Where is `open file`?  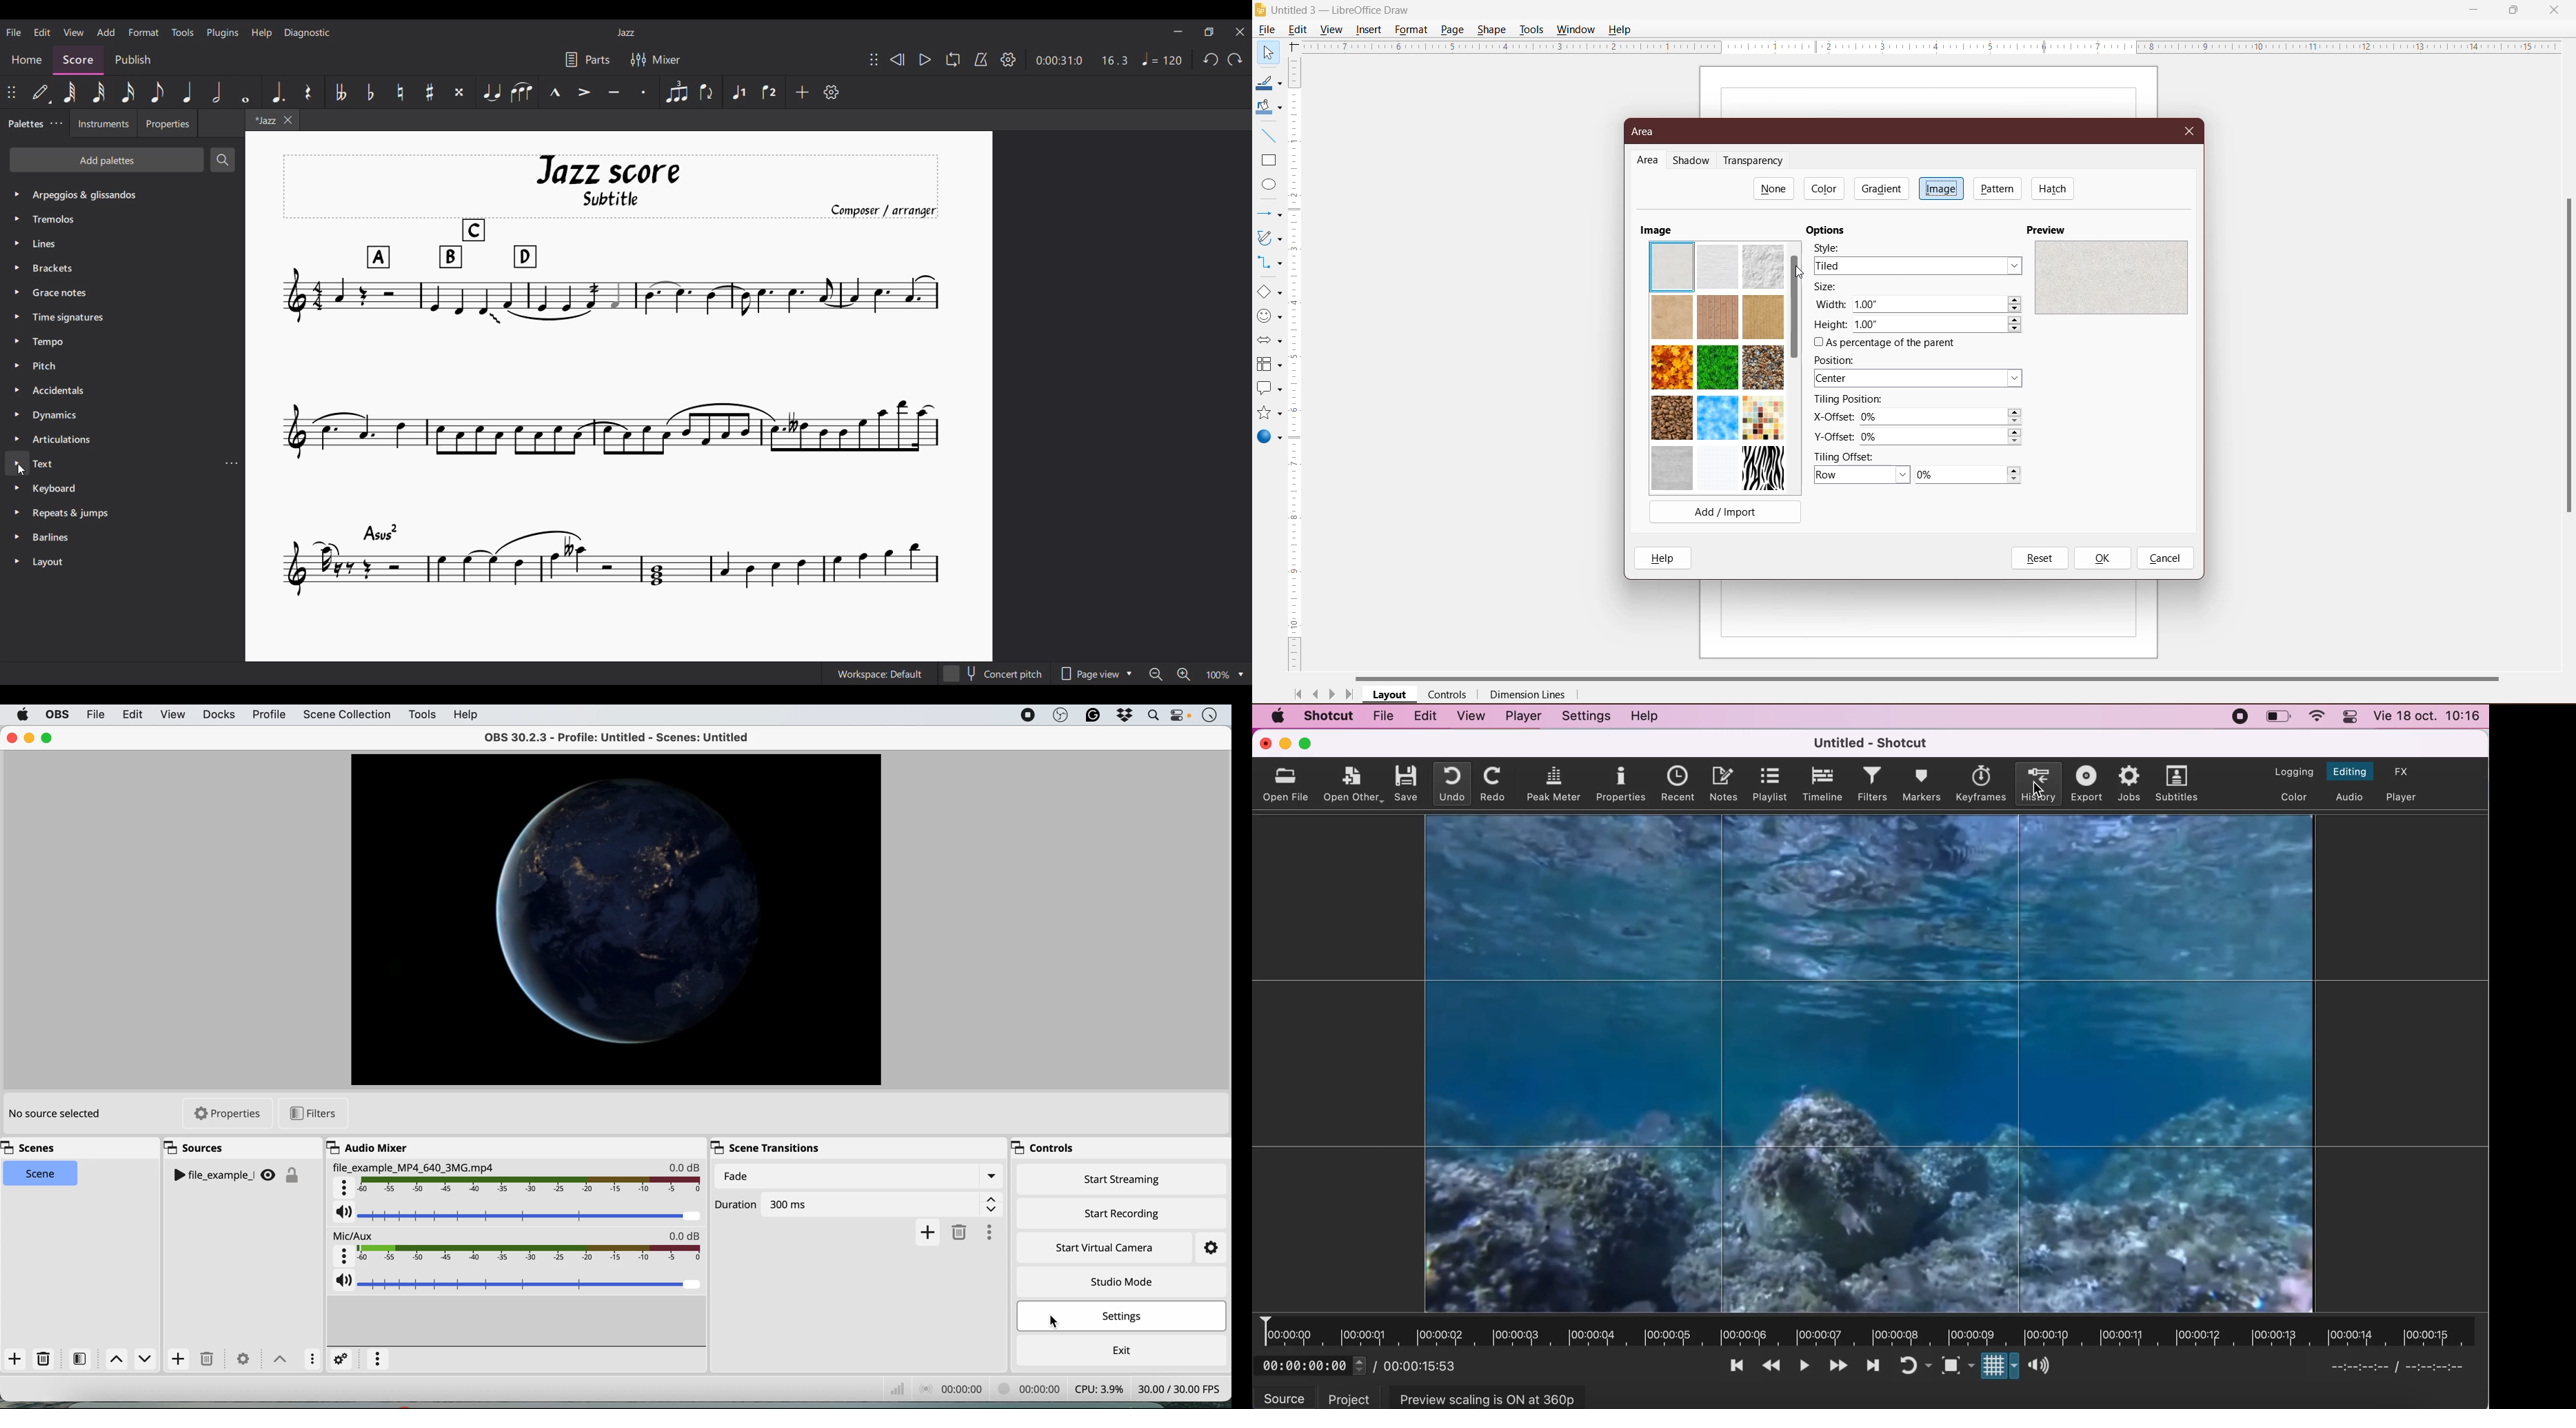
open file is located at coordinates (1288, 783).